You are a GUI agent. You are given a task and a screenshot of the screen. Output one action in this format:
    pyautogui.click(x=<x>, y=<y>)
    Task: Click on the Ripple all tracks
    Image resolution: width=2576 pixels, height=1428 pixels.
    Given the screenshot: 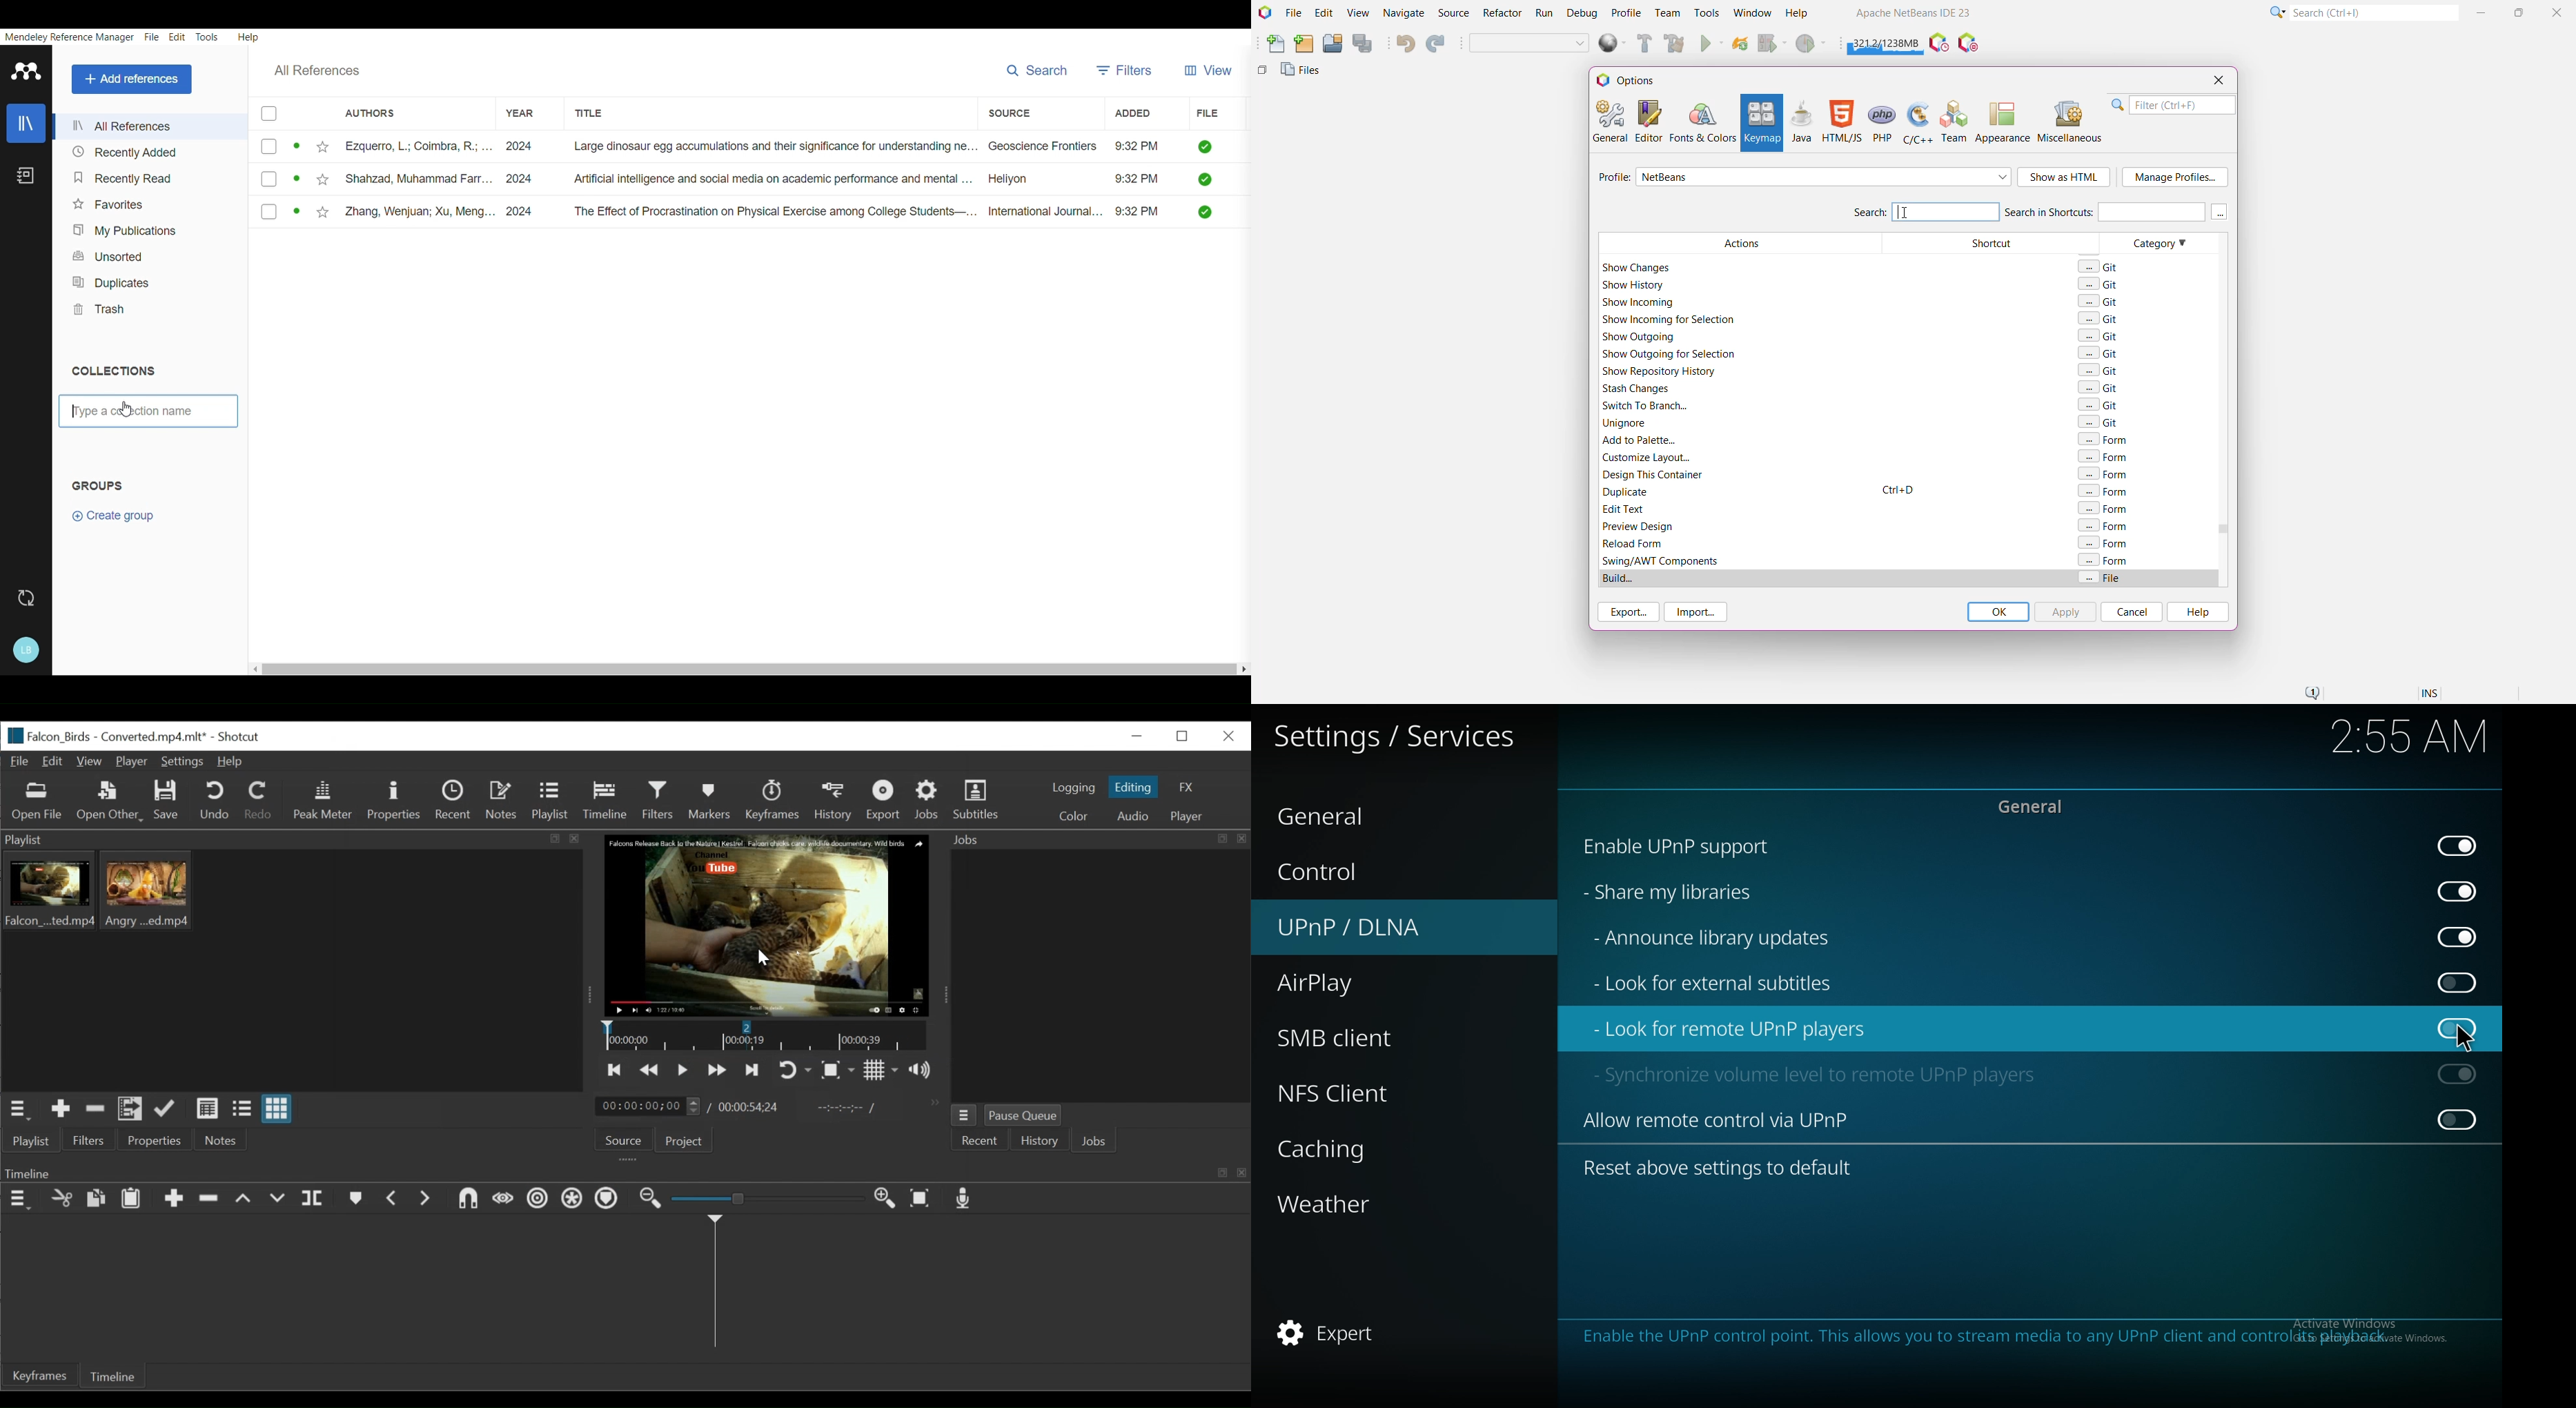 What is the action you would take?
    pyautogui.click(x=573, y=1201)
    